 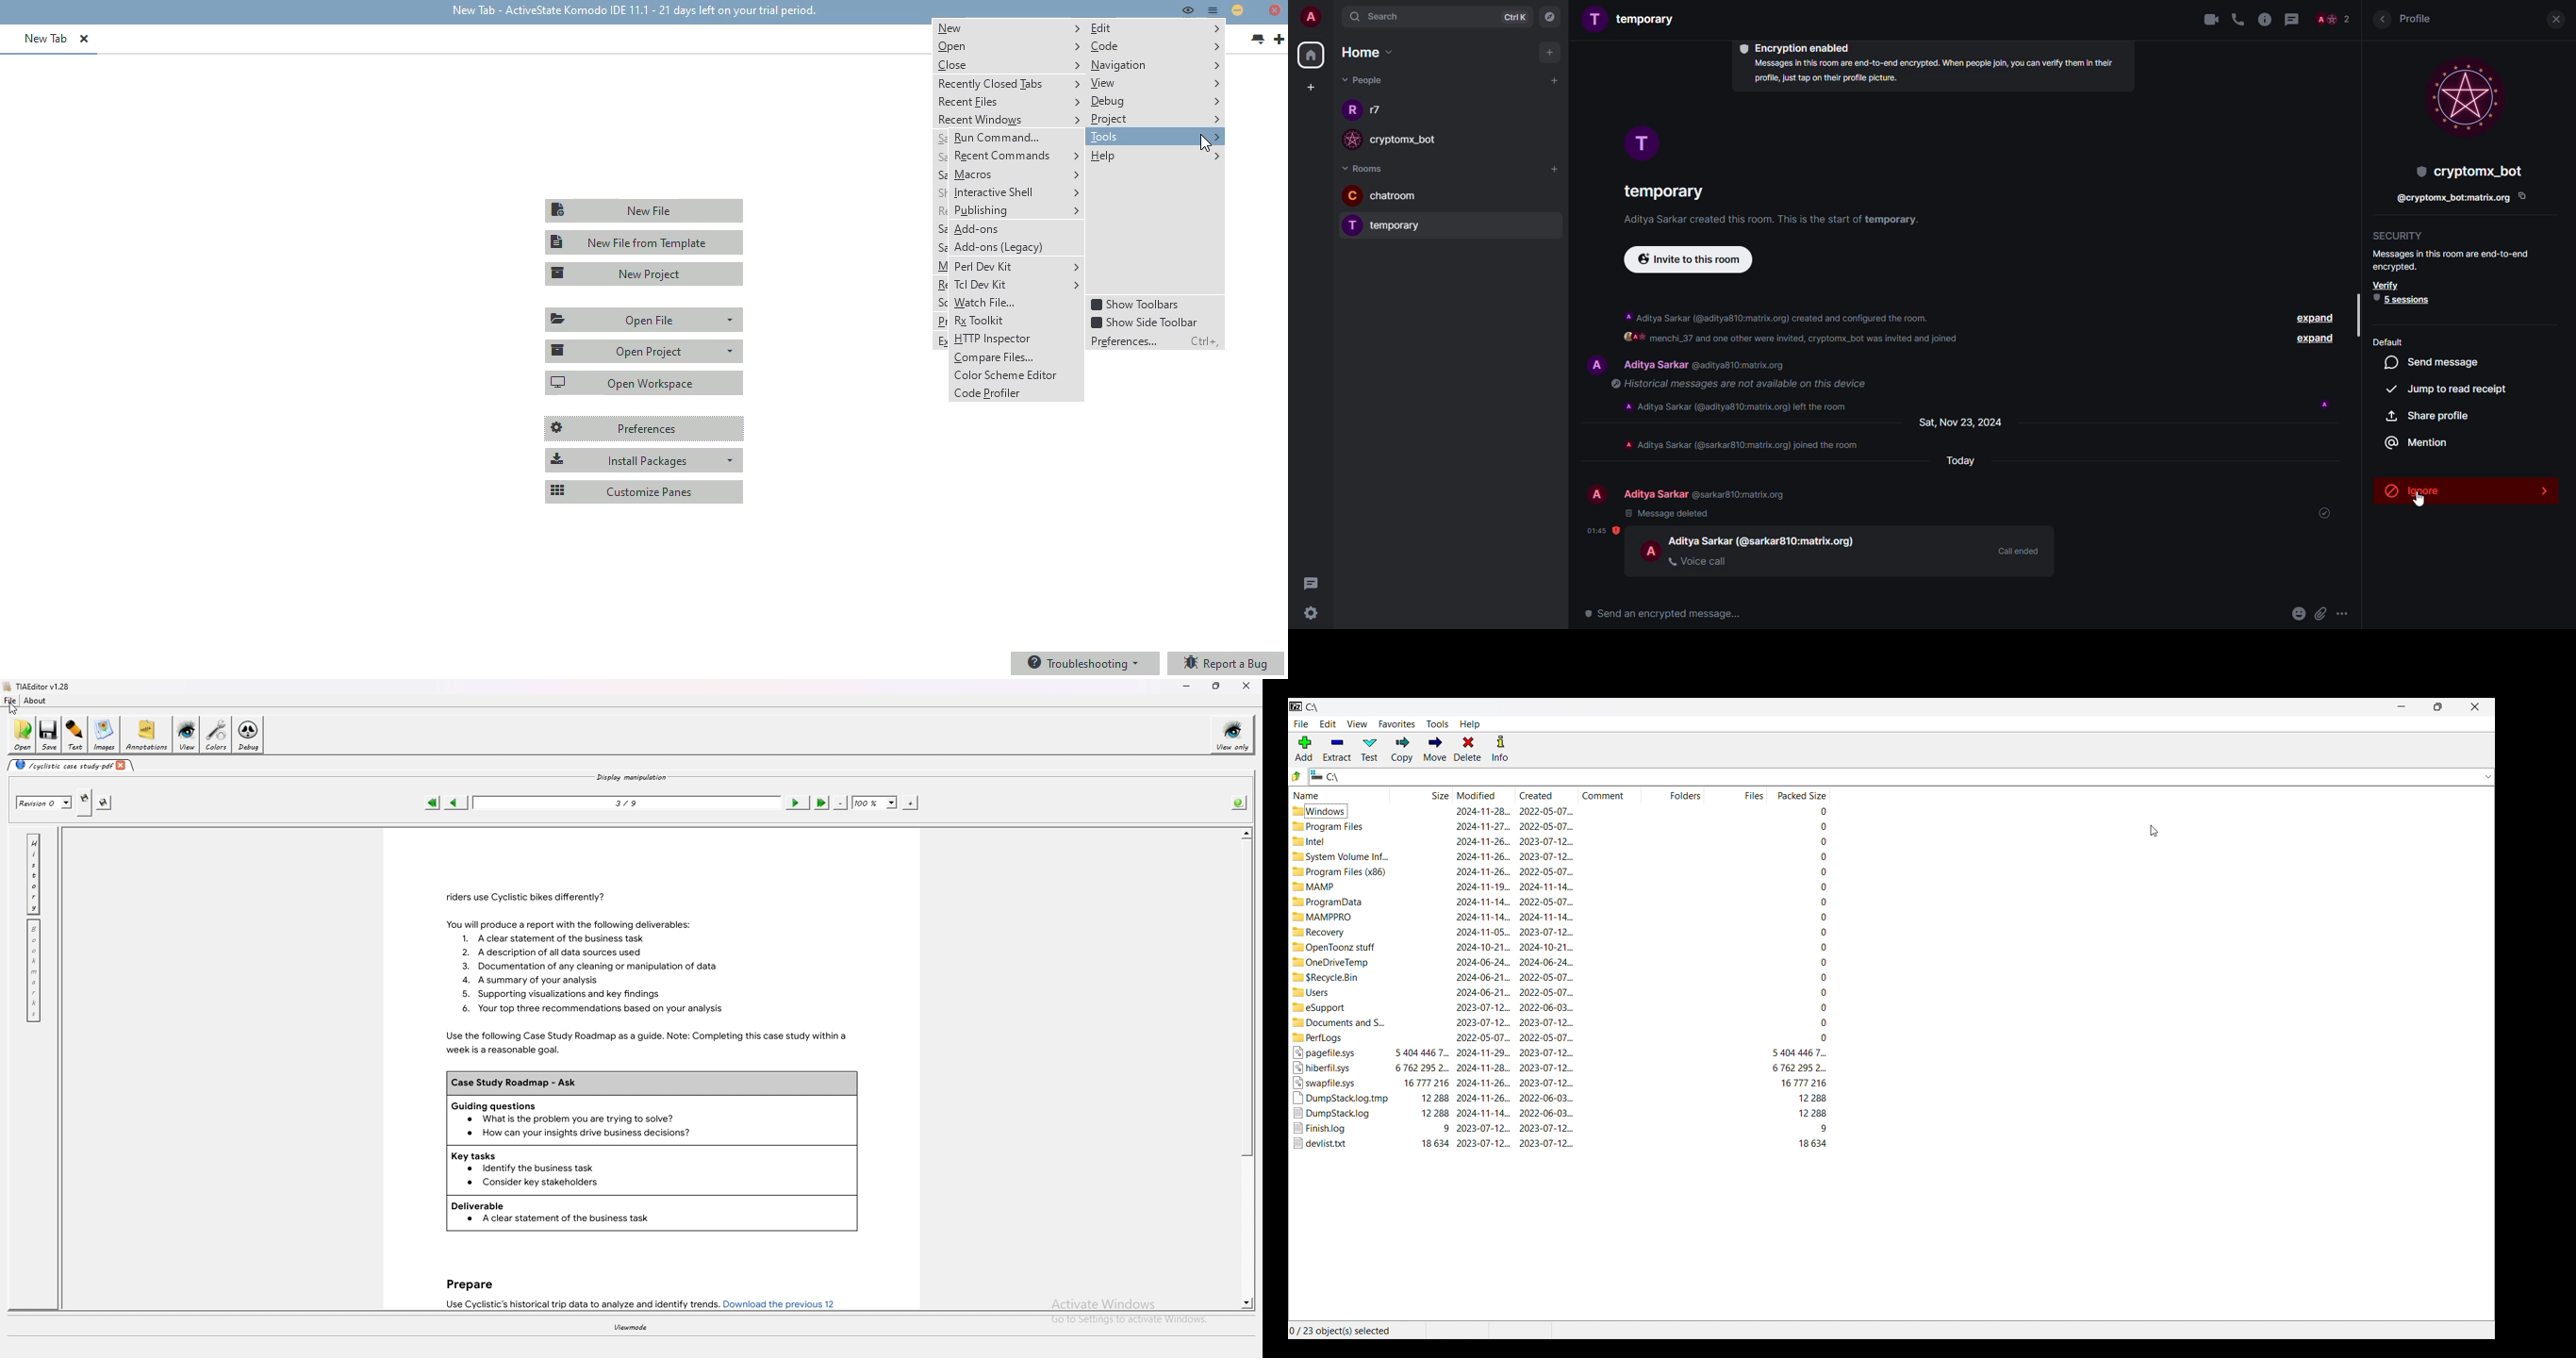 What do you see at coordinates (1009, 120) in the screenshot?
I see `recent windows` at bounding box center [1009, 120].